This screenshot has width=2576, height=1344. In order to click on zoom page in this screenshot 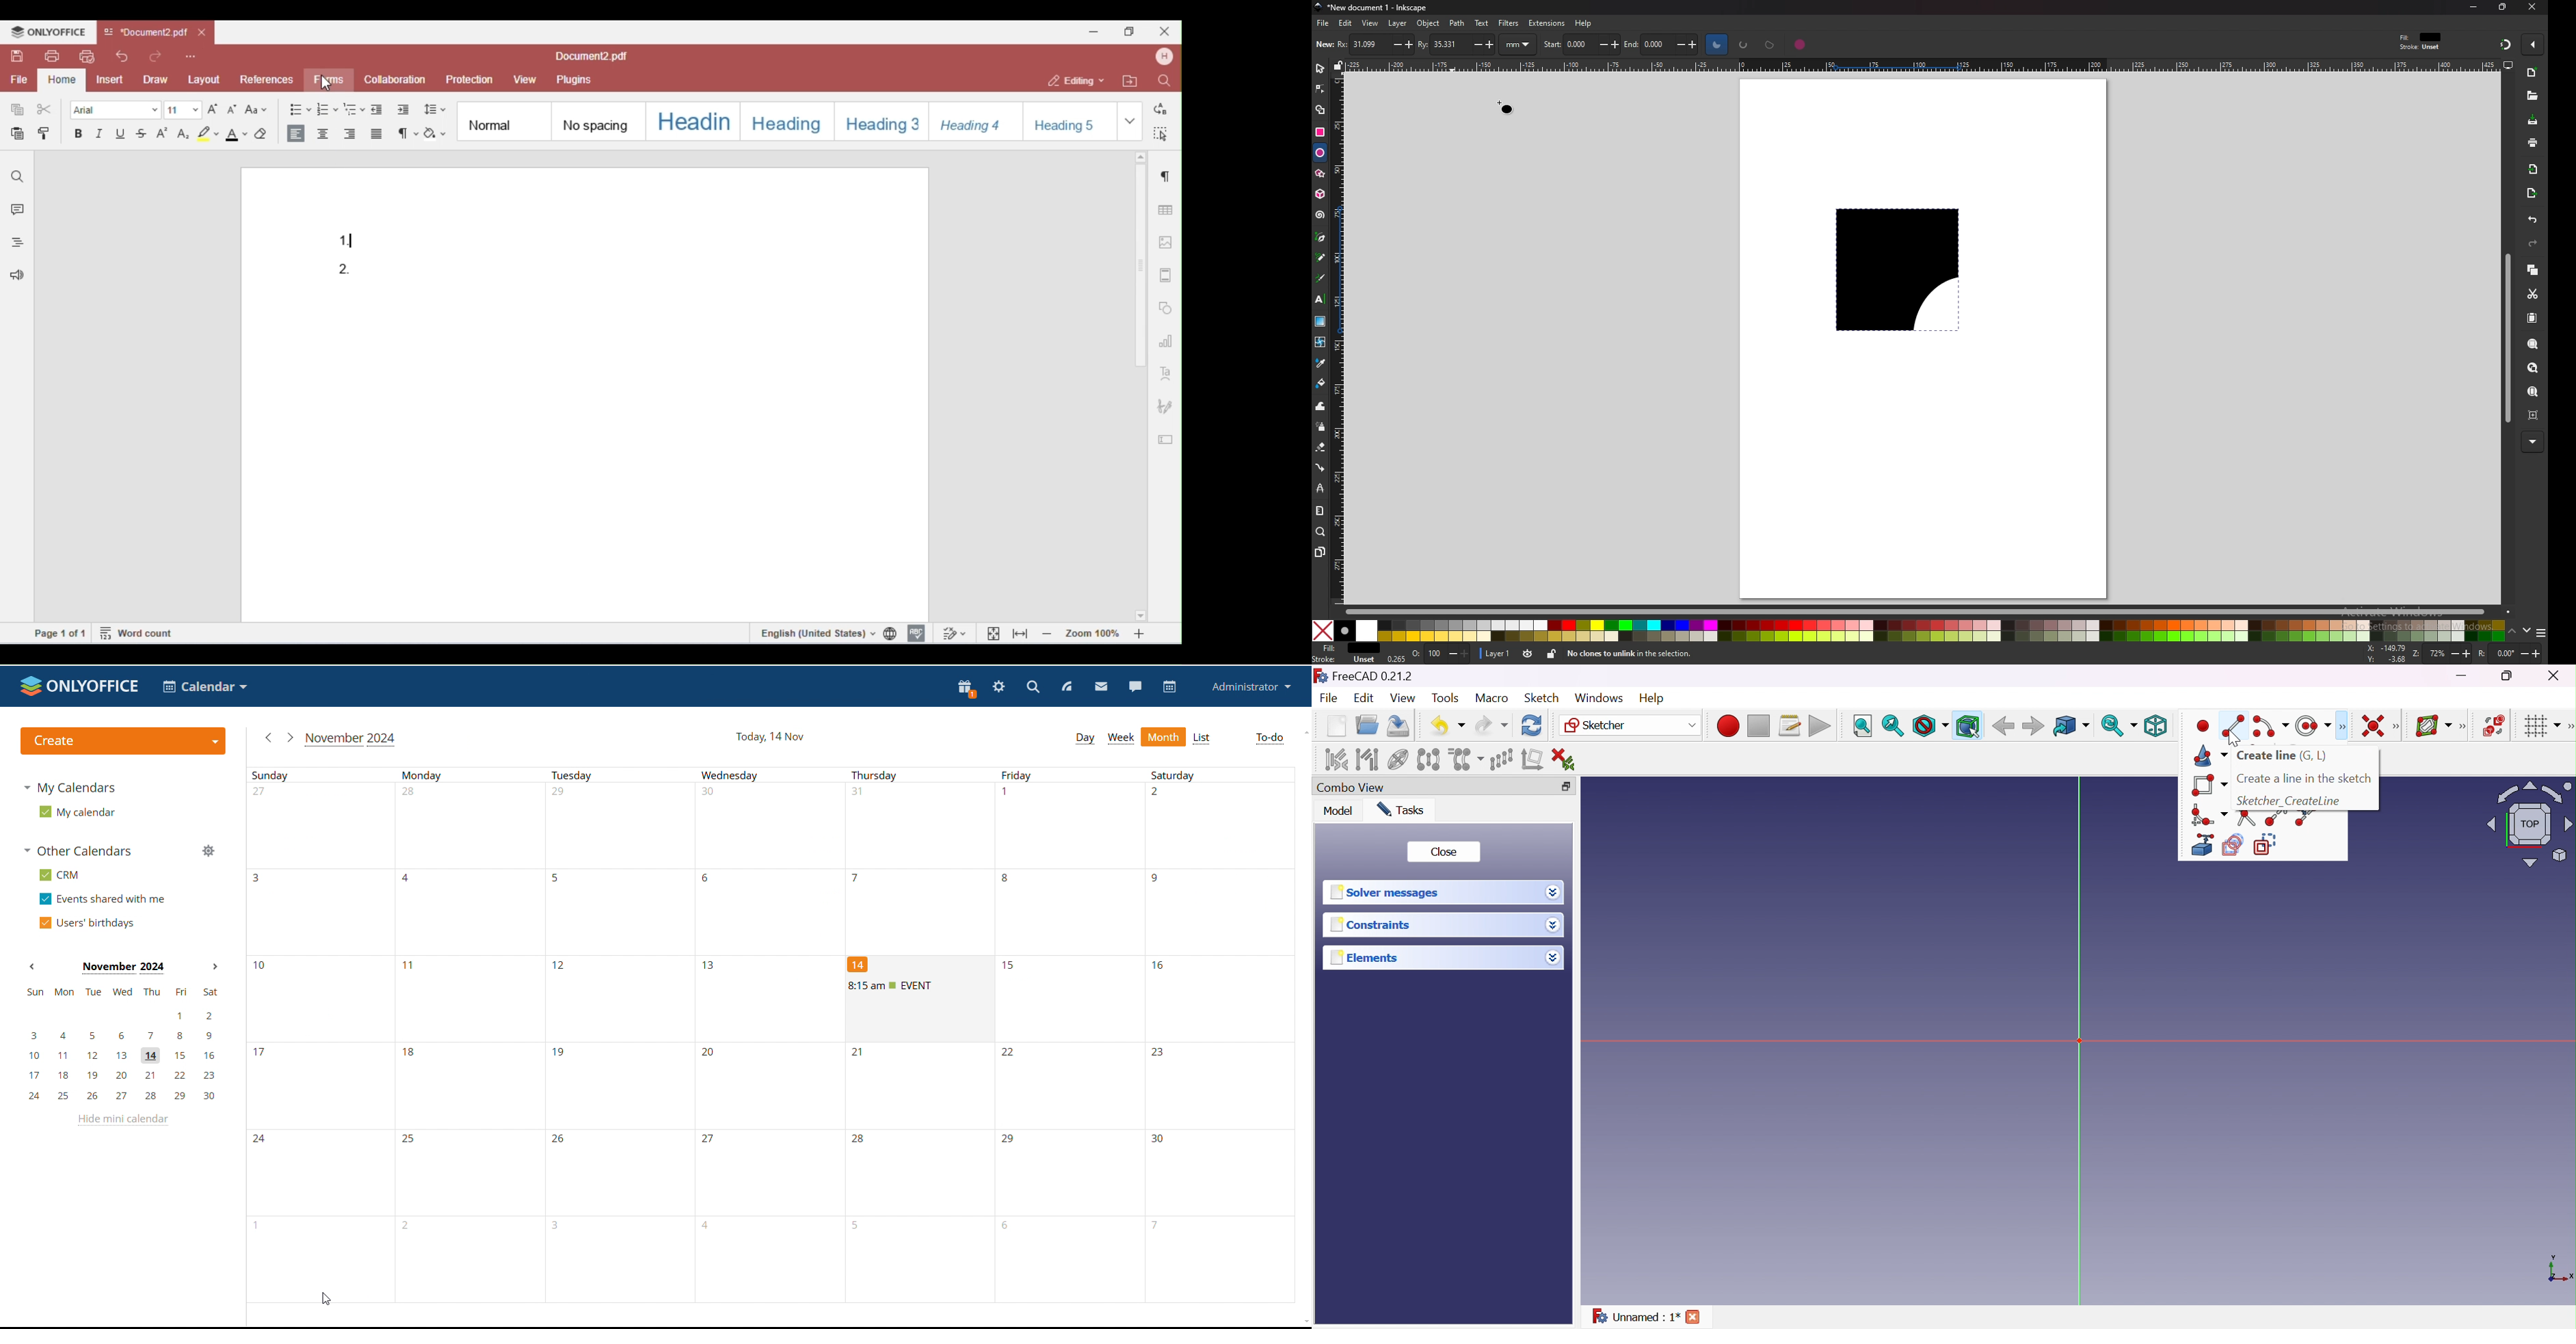, I will do `click(2534, 391)`.